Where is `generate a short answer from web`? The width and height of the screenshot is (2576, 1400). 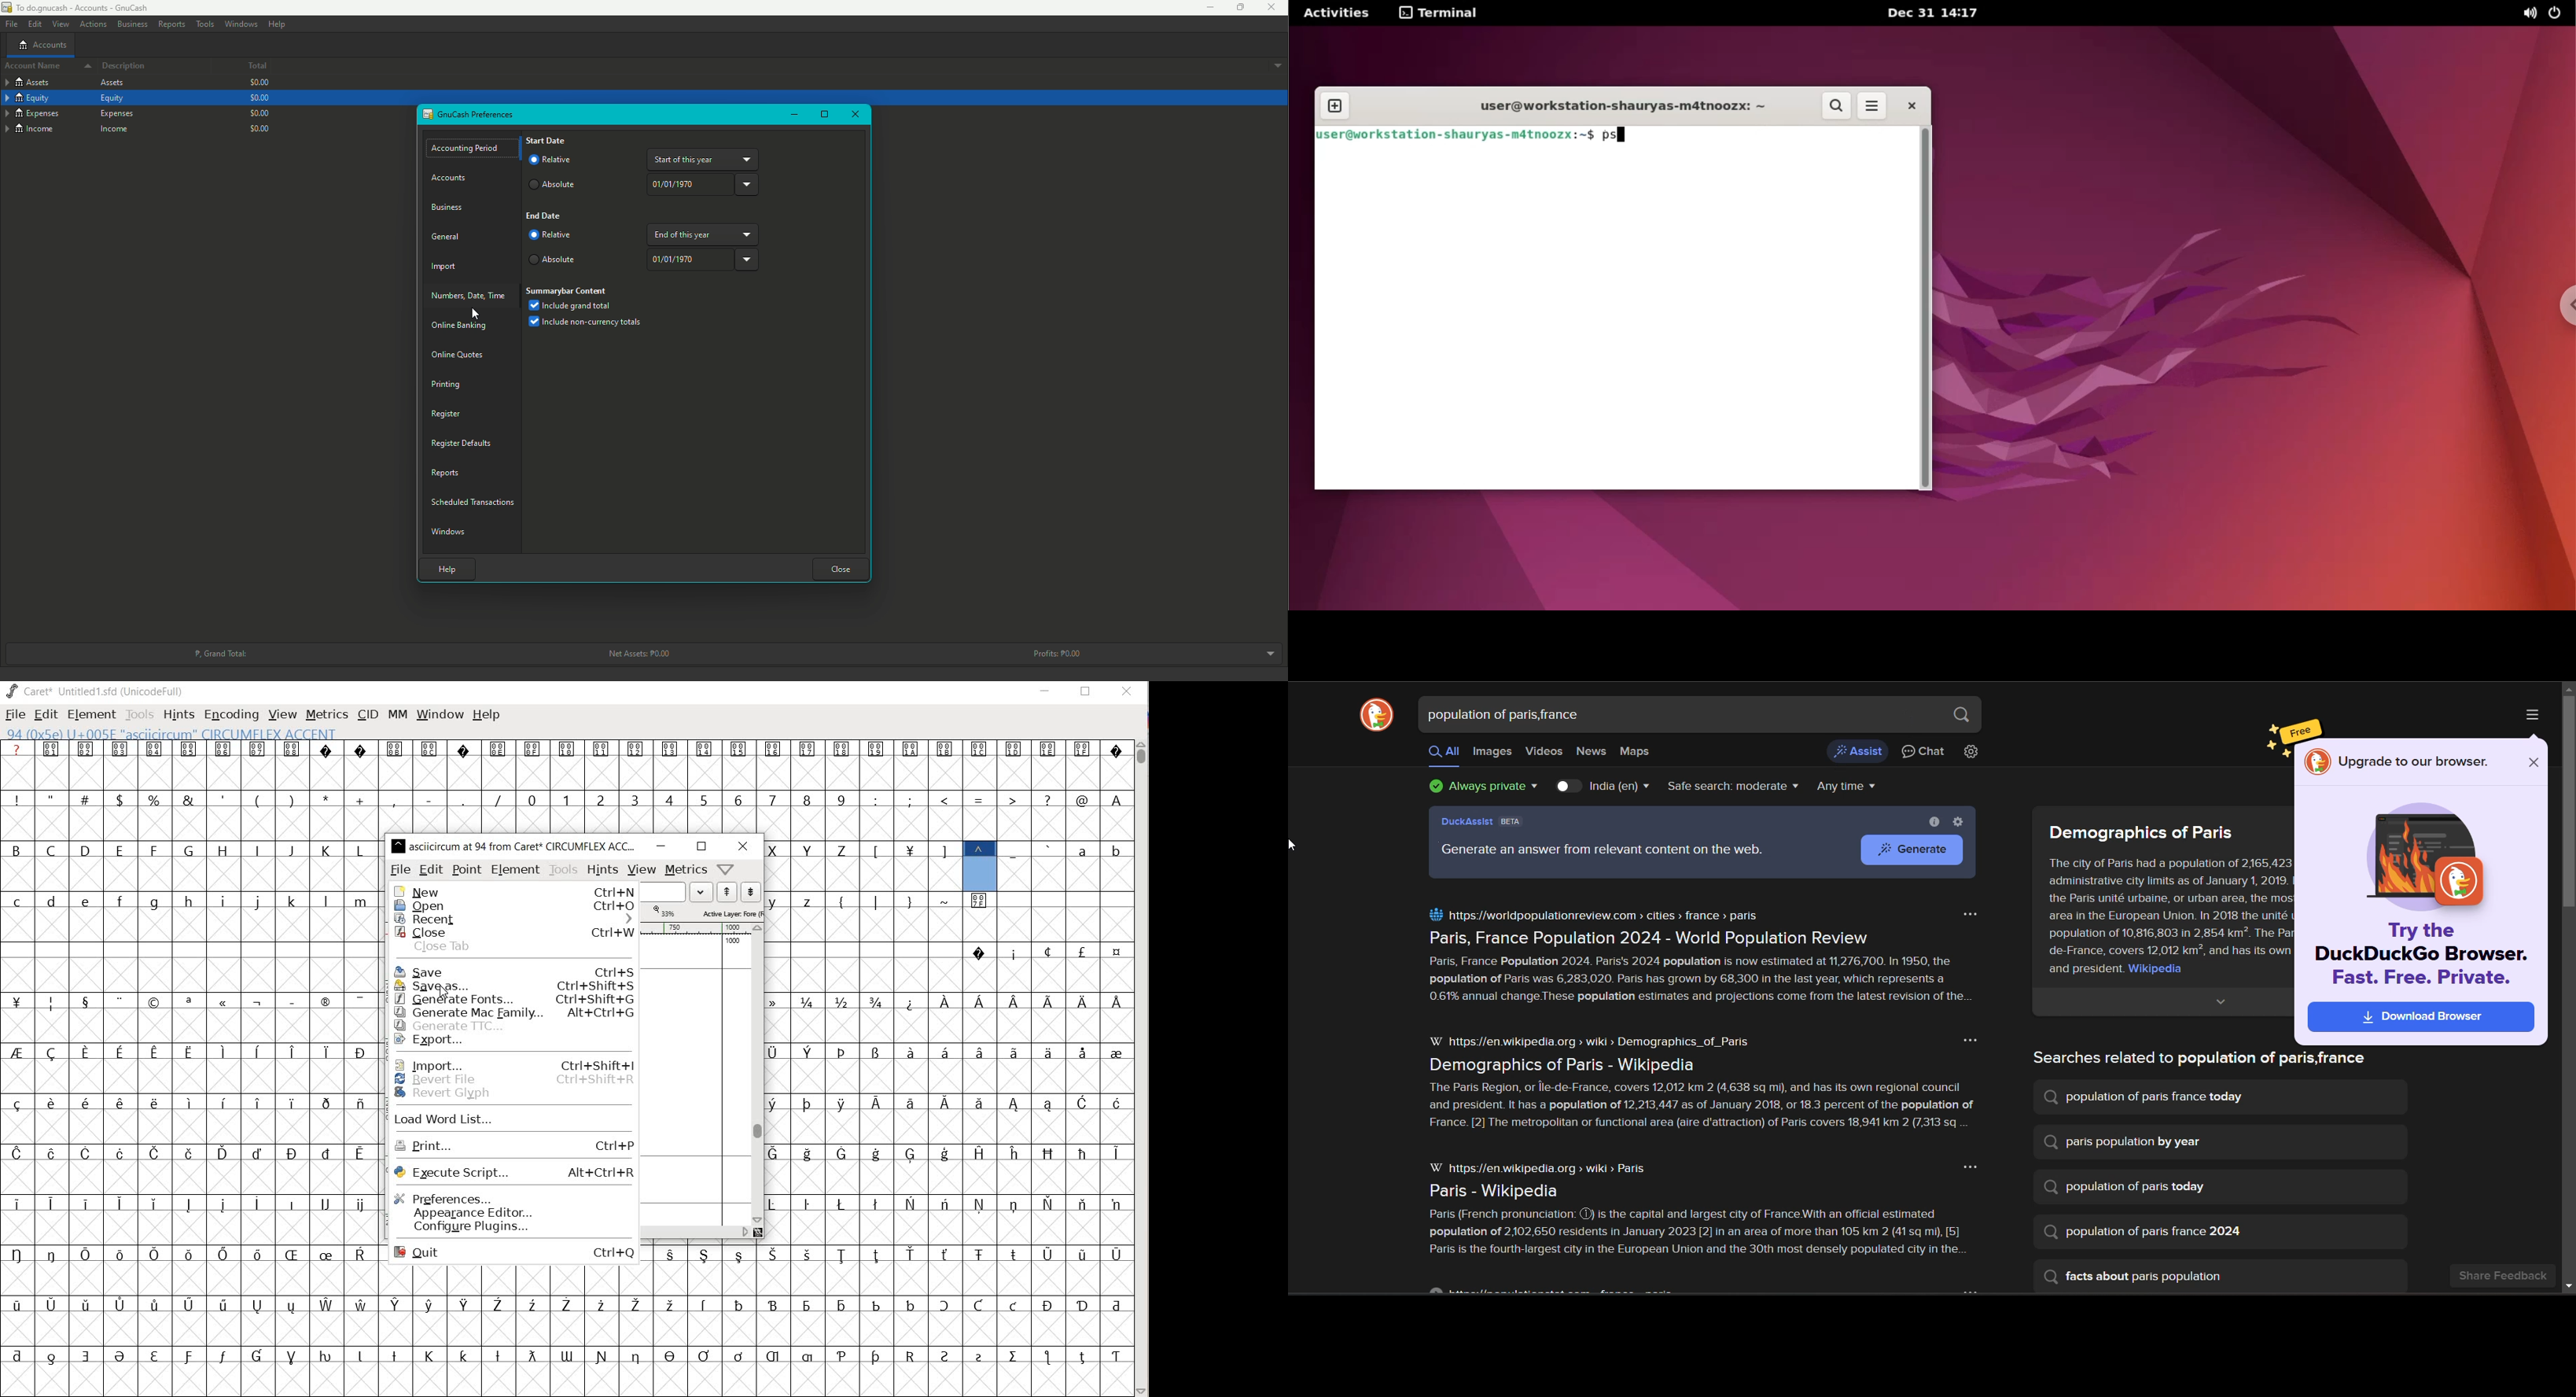 generate a short answer from web is located at coordinates (1860, 750).